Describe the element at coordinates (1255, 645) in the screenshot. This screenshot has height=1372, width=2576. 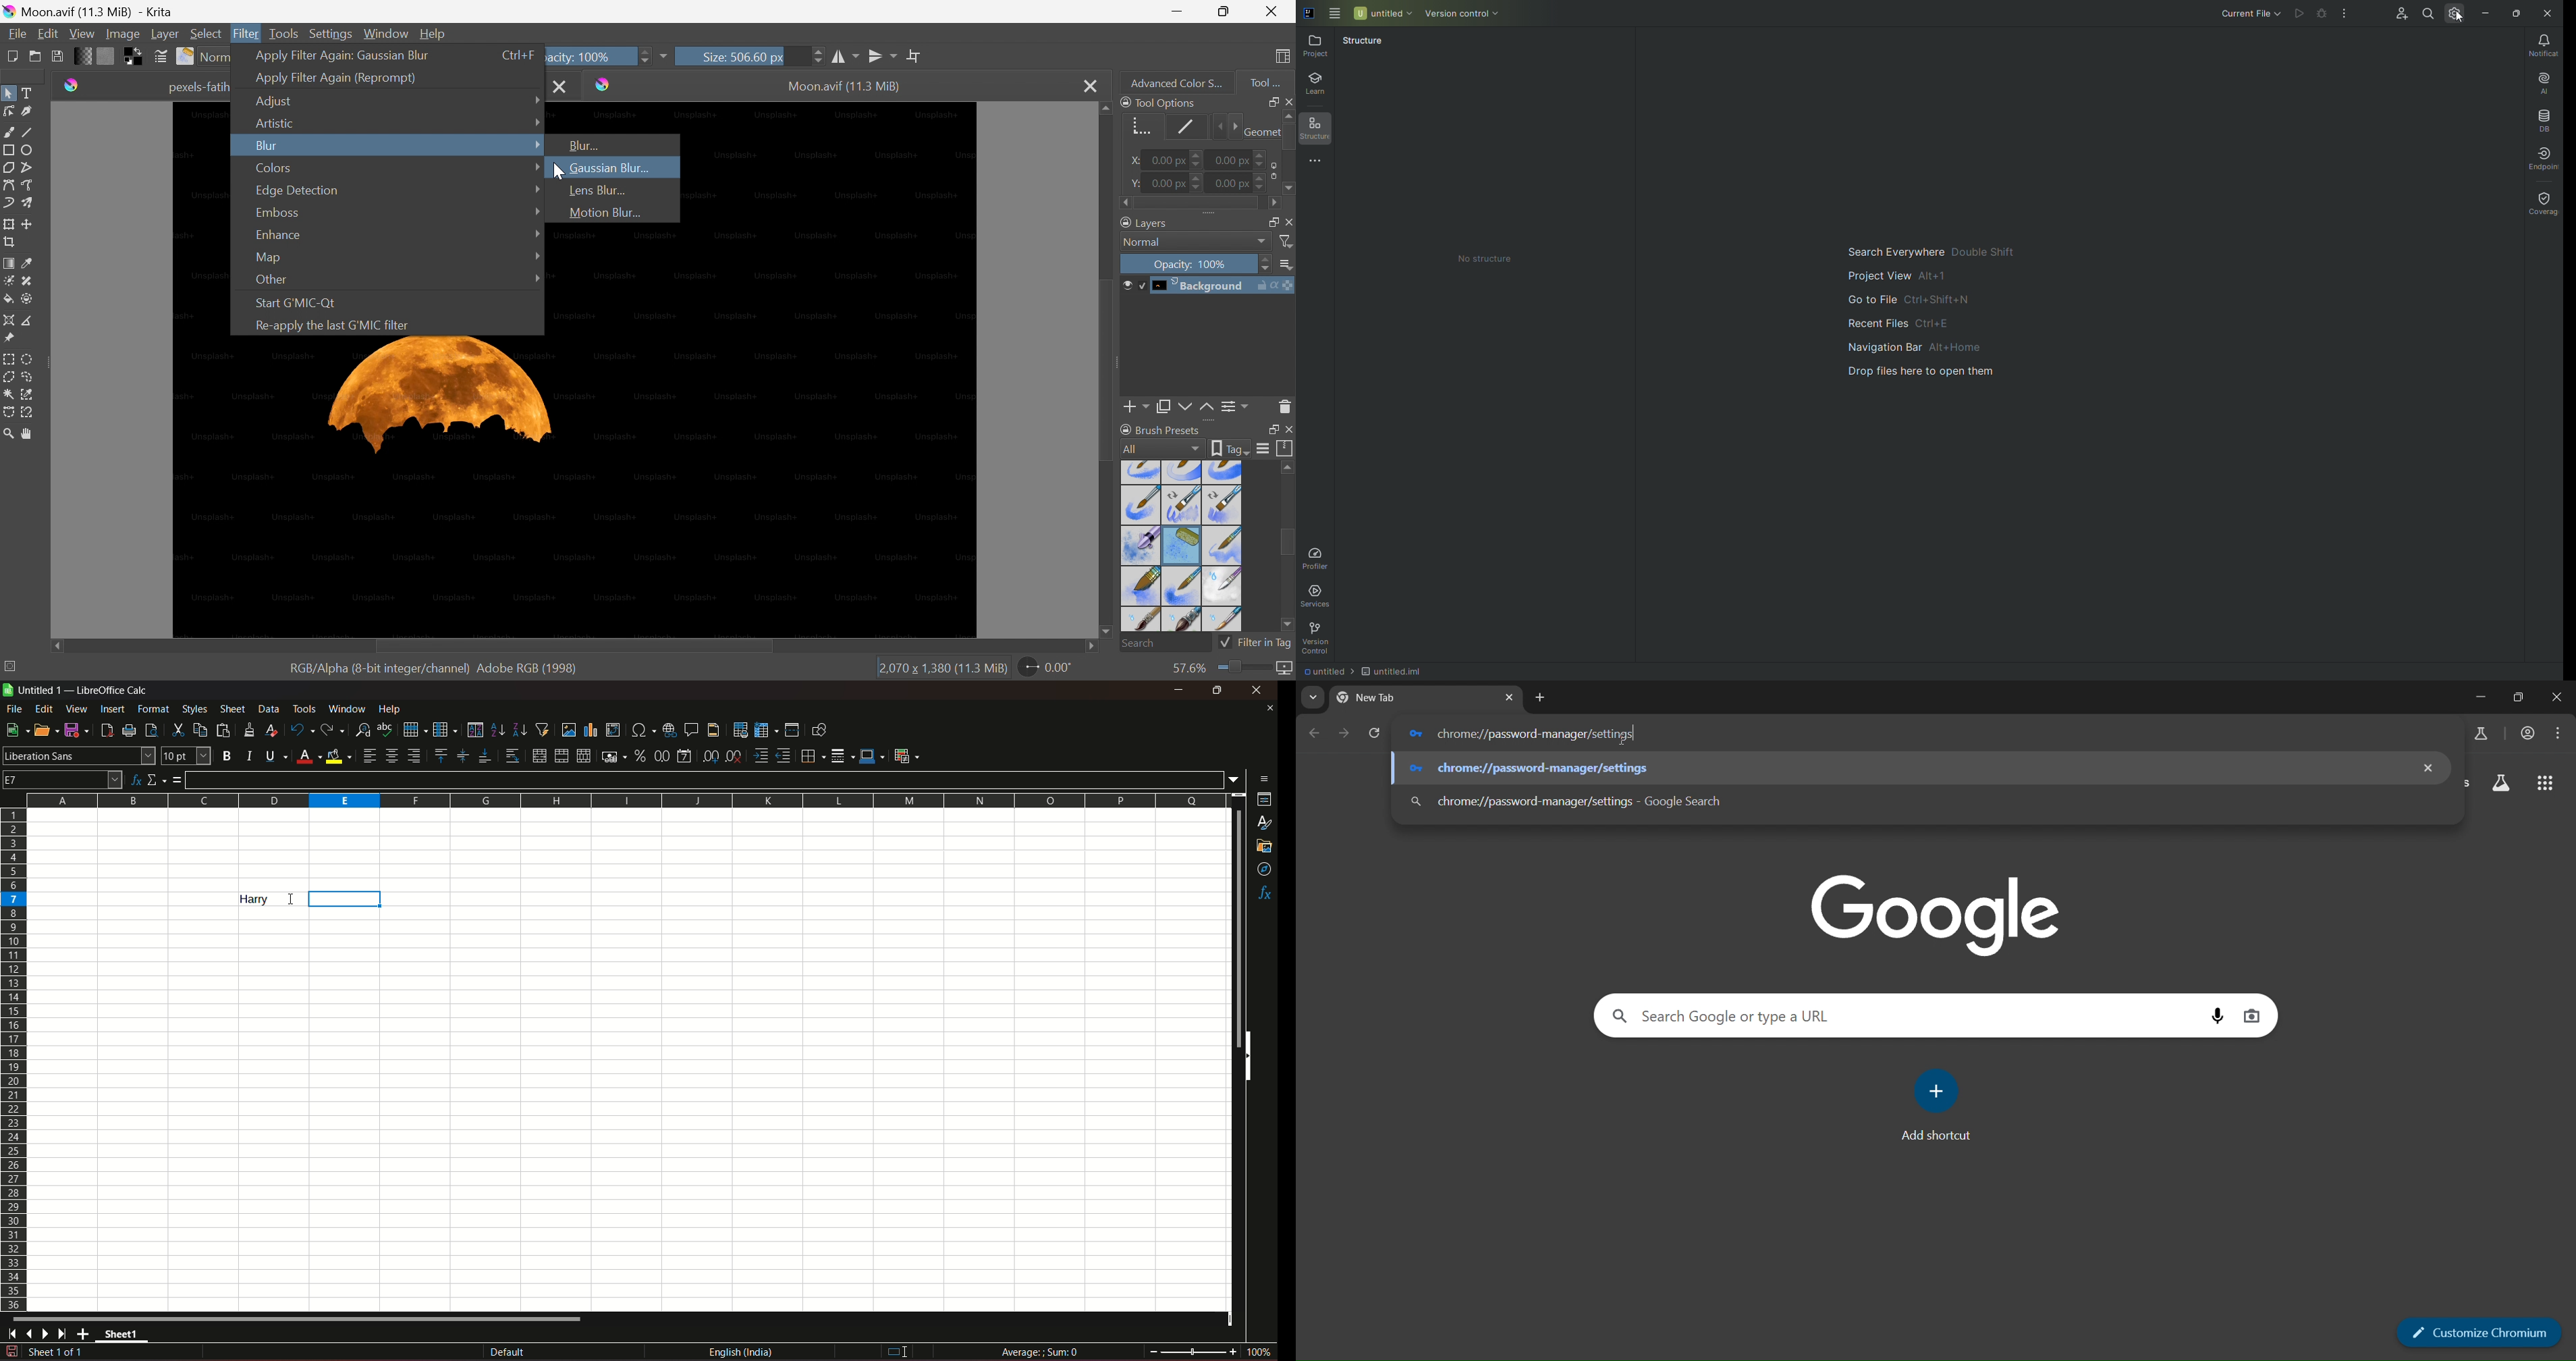
I see `Filter in Tag` at that location.